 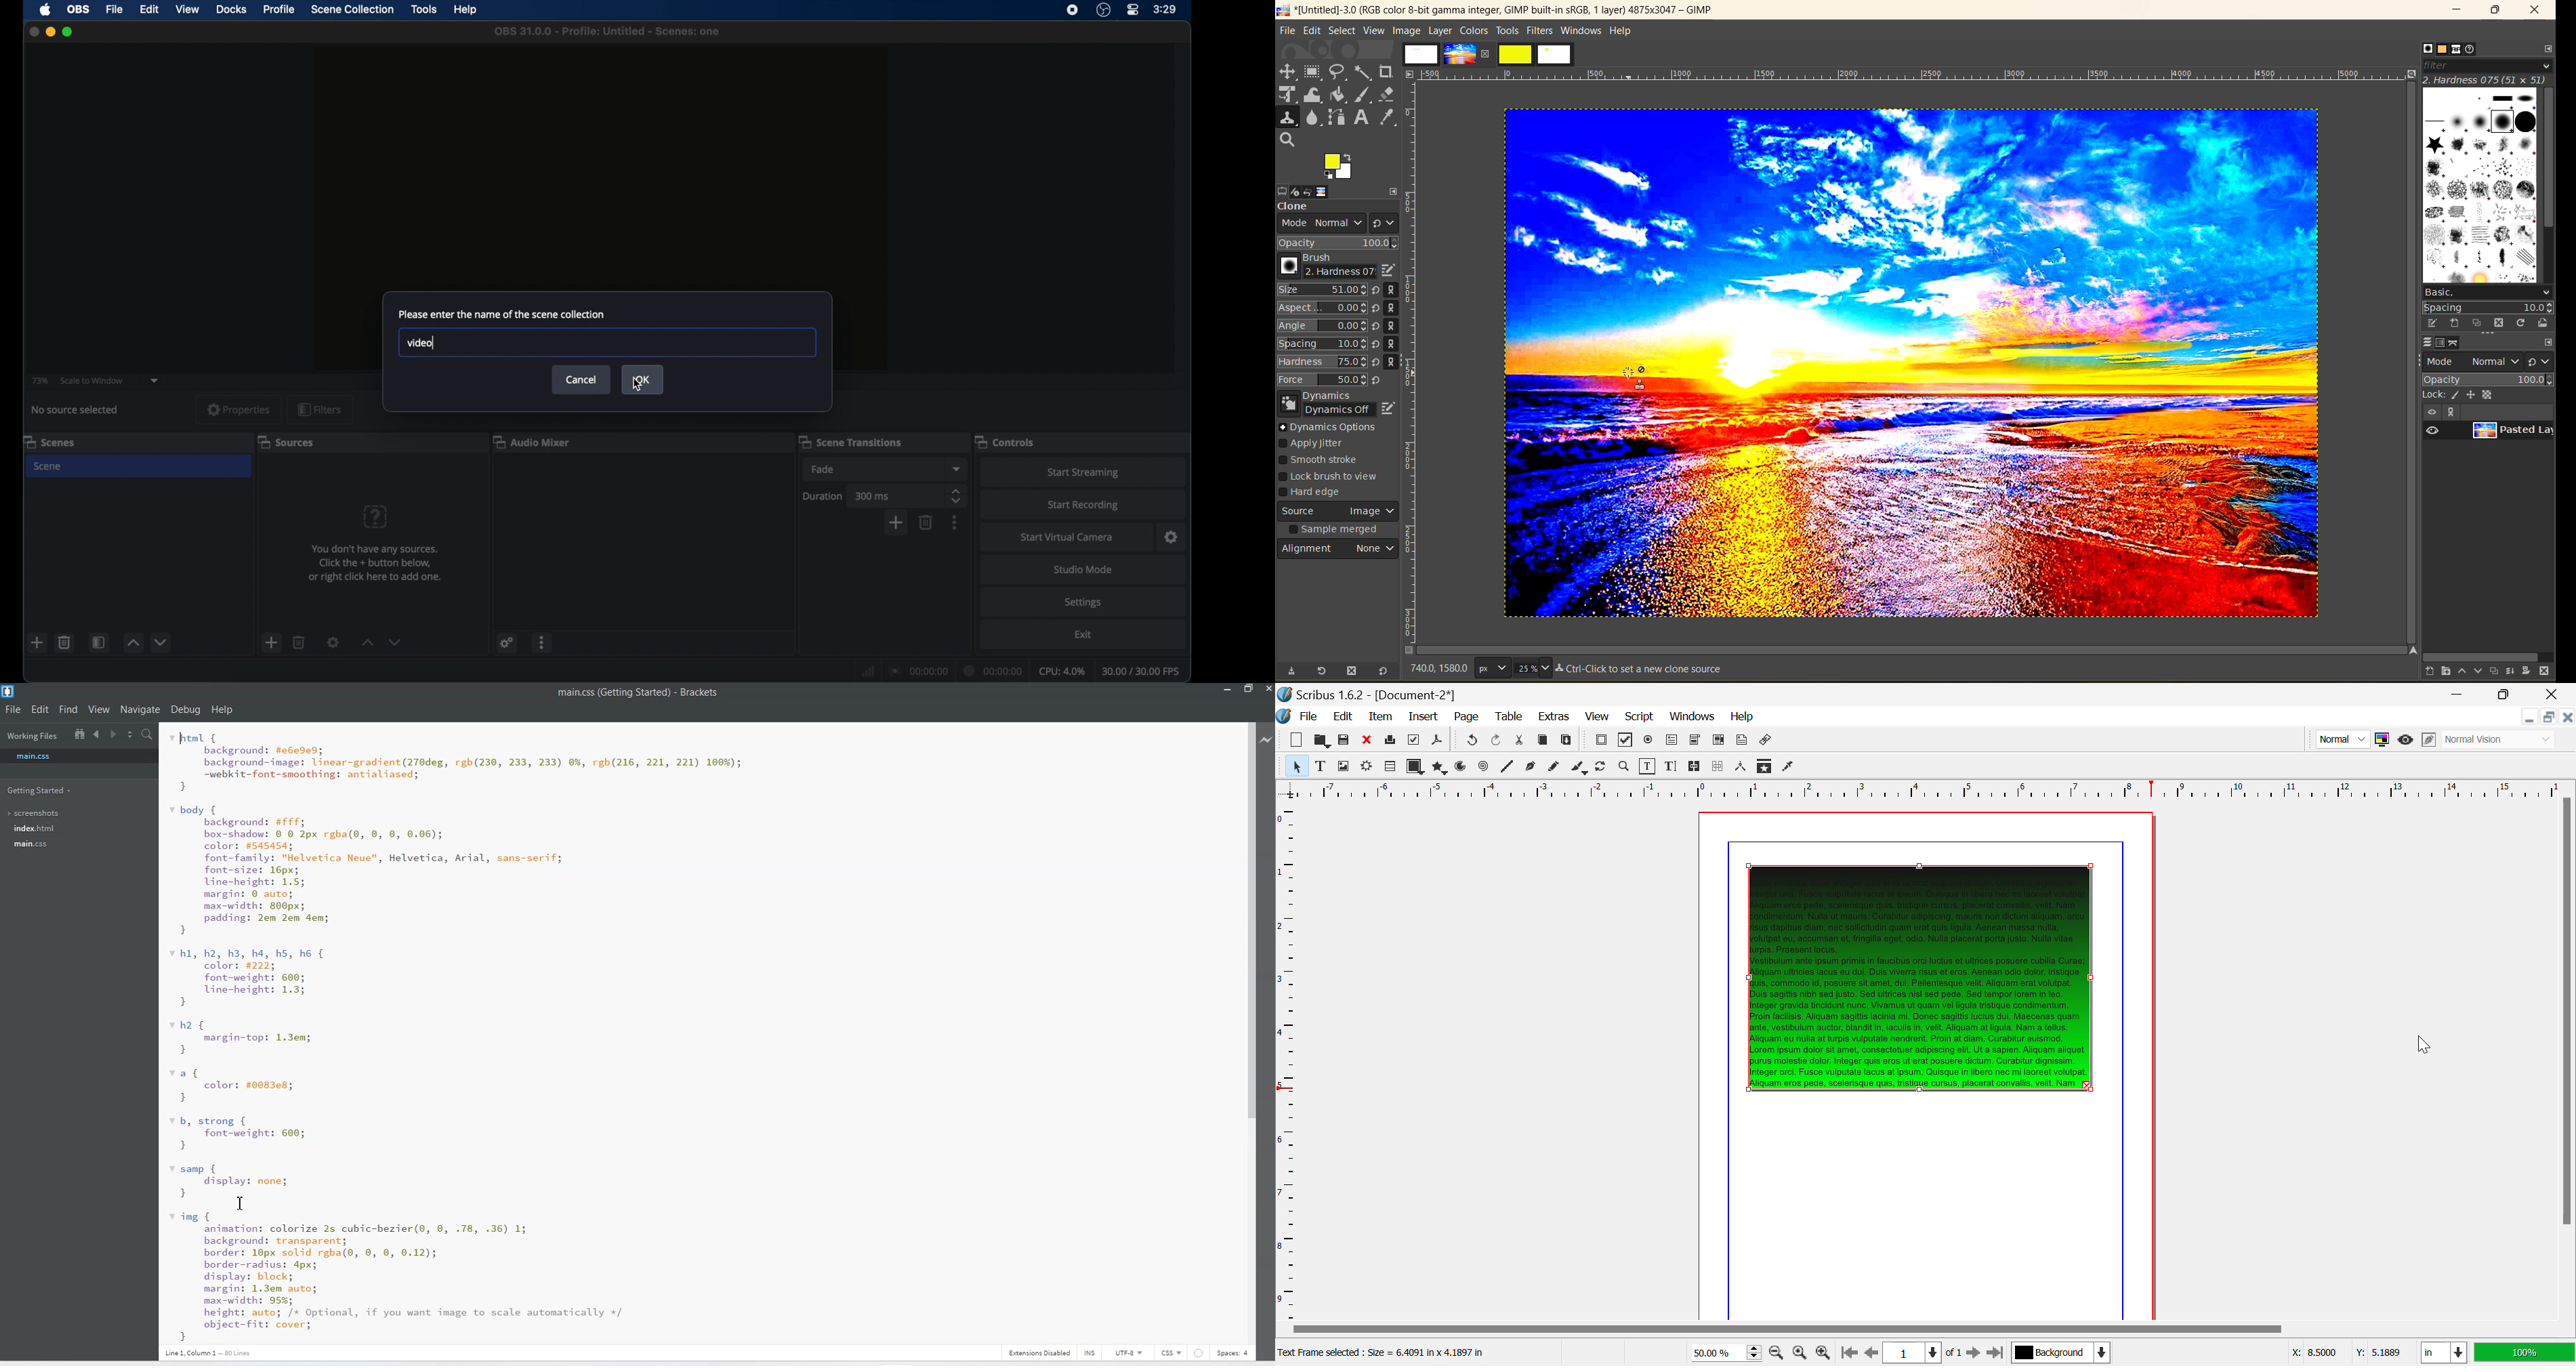 I want to click on lock brush to view, so click(x=1334, y=477).